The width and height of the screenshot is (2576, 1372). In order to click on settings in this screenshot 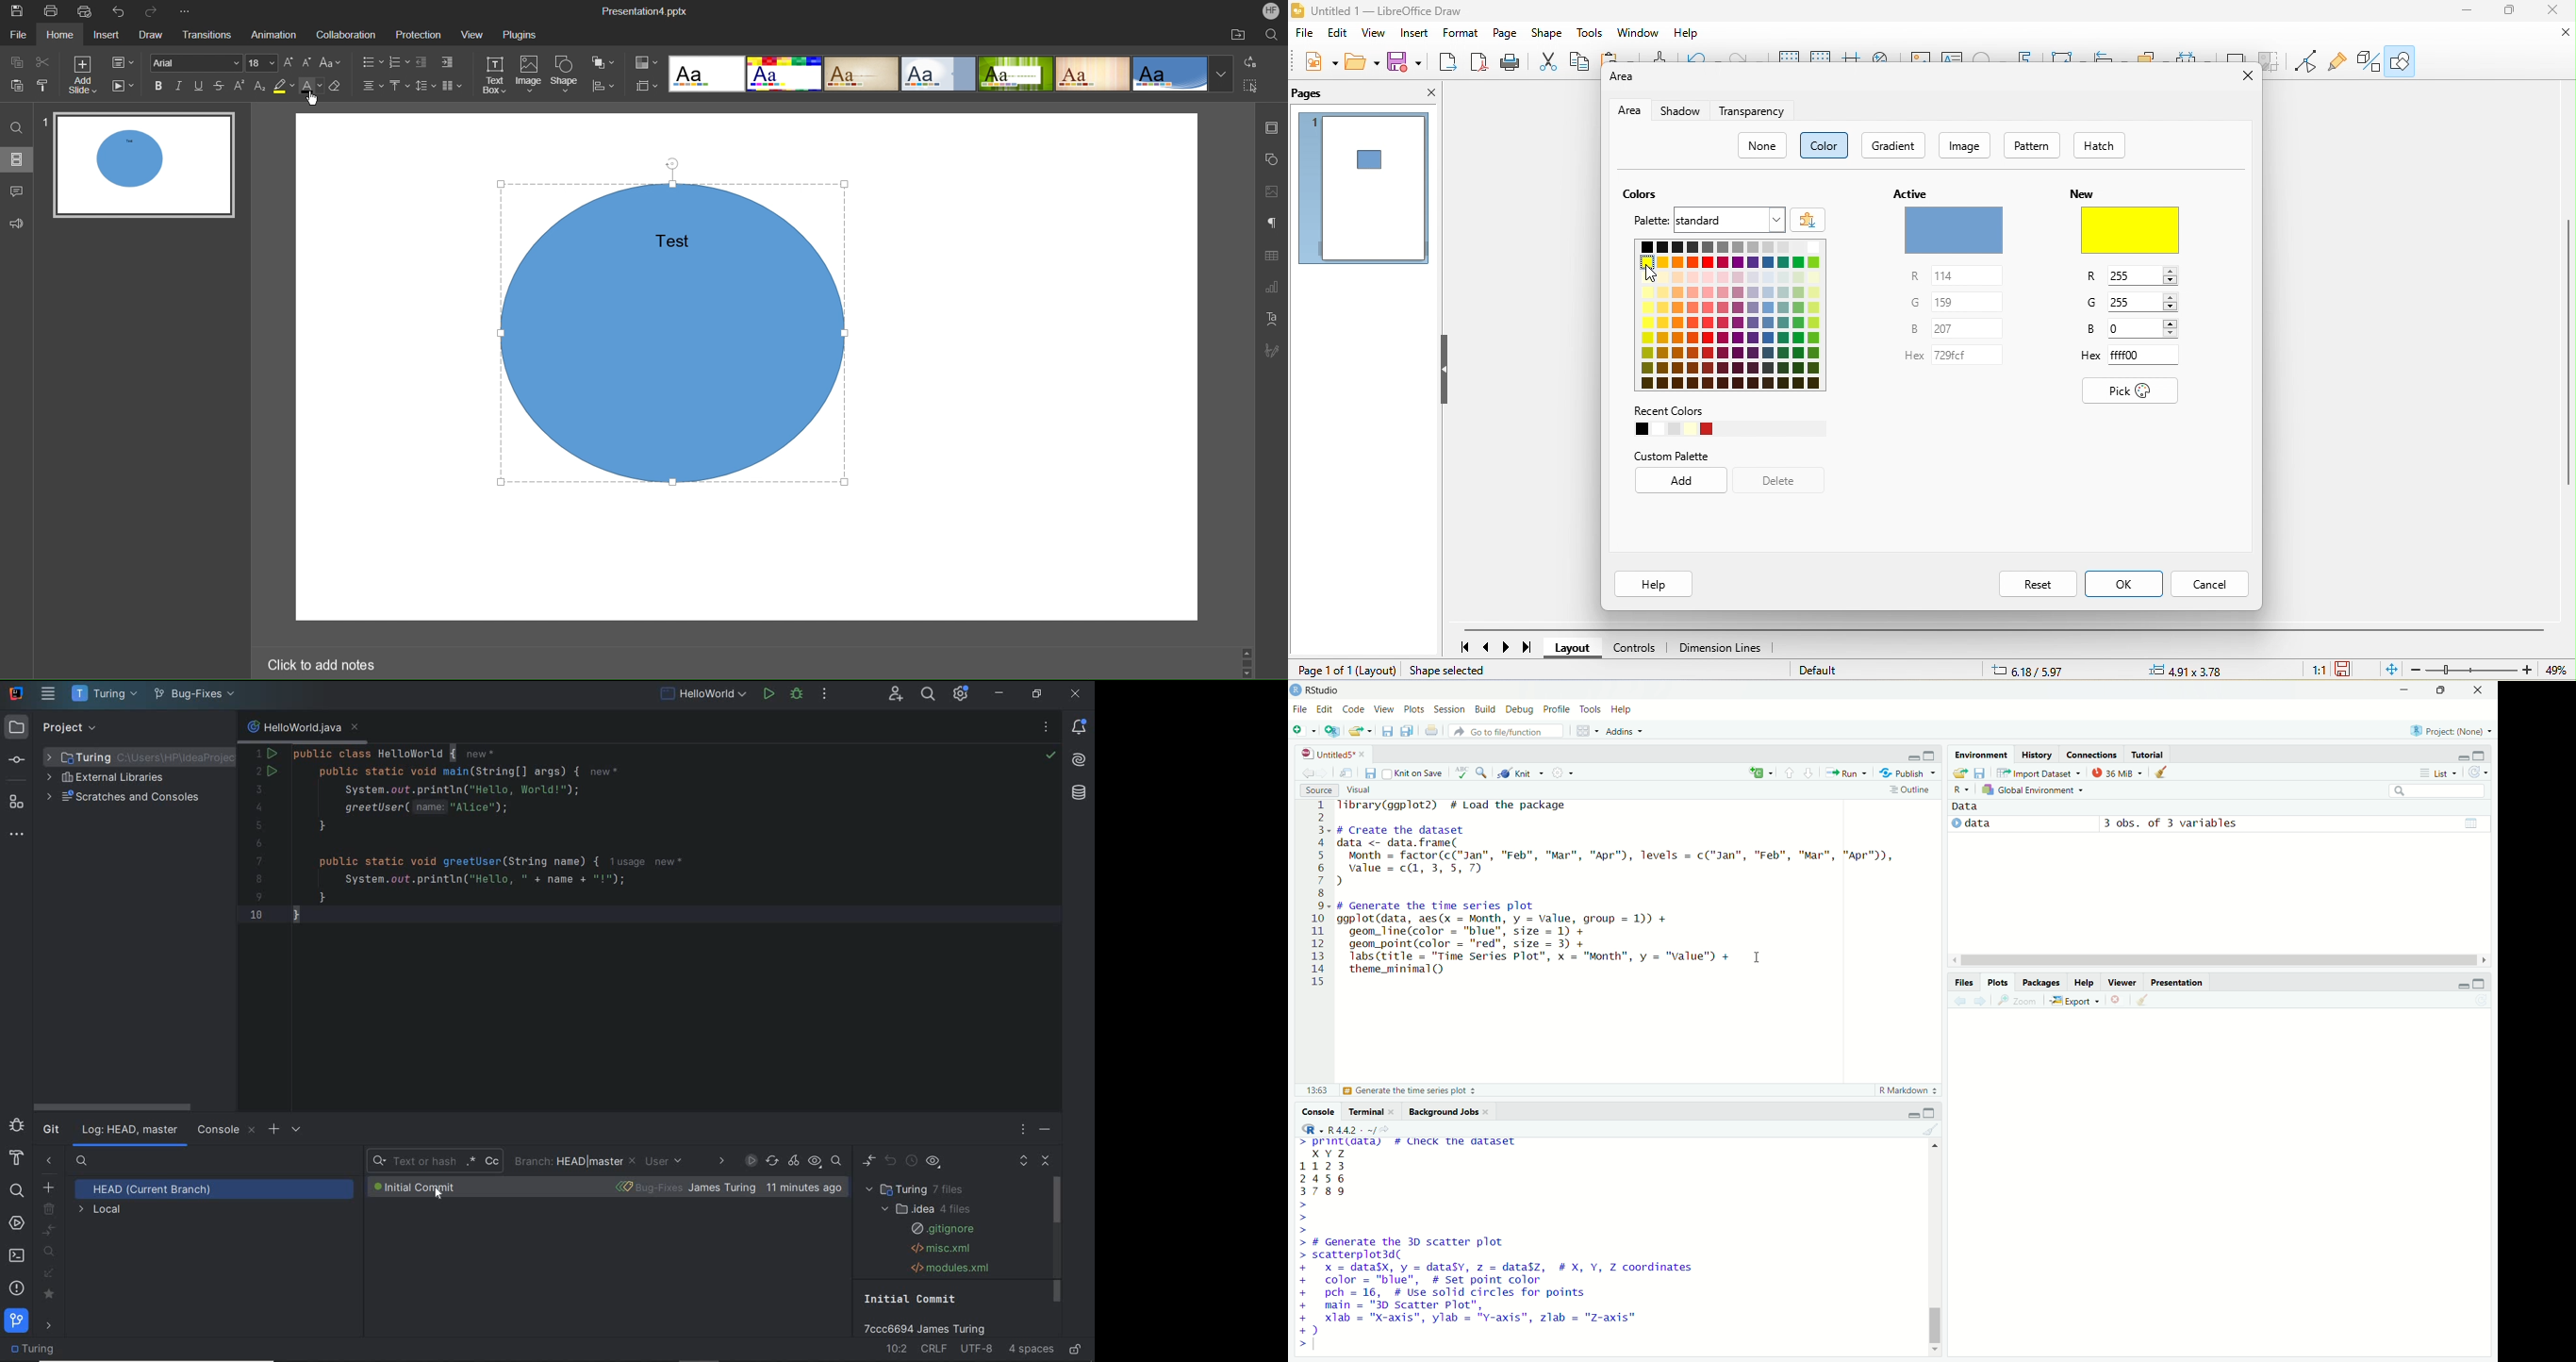, I will do `click(1564, 774)`.